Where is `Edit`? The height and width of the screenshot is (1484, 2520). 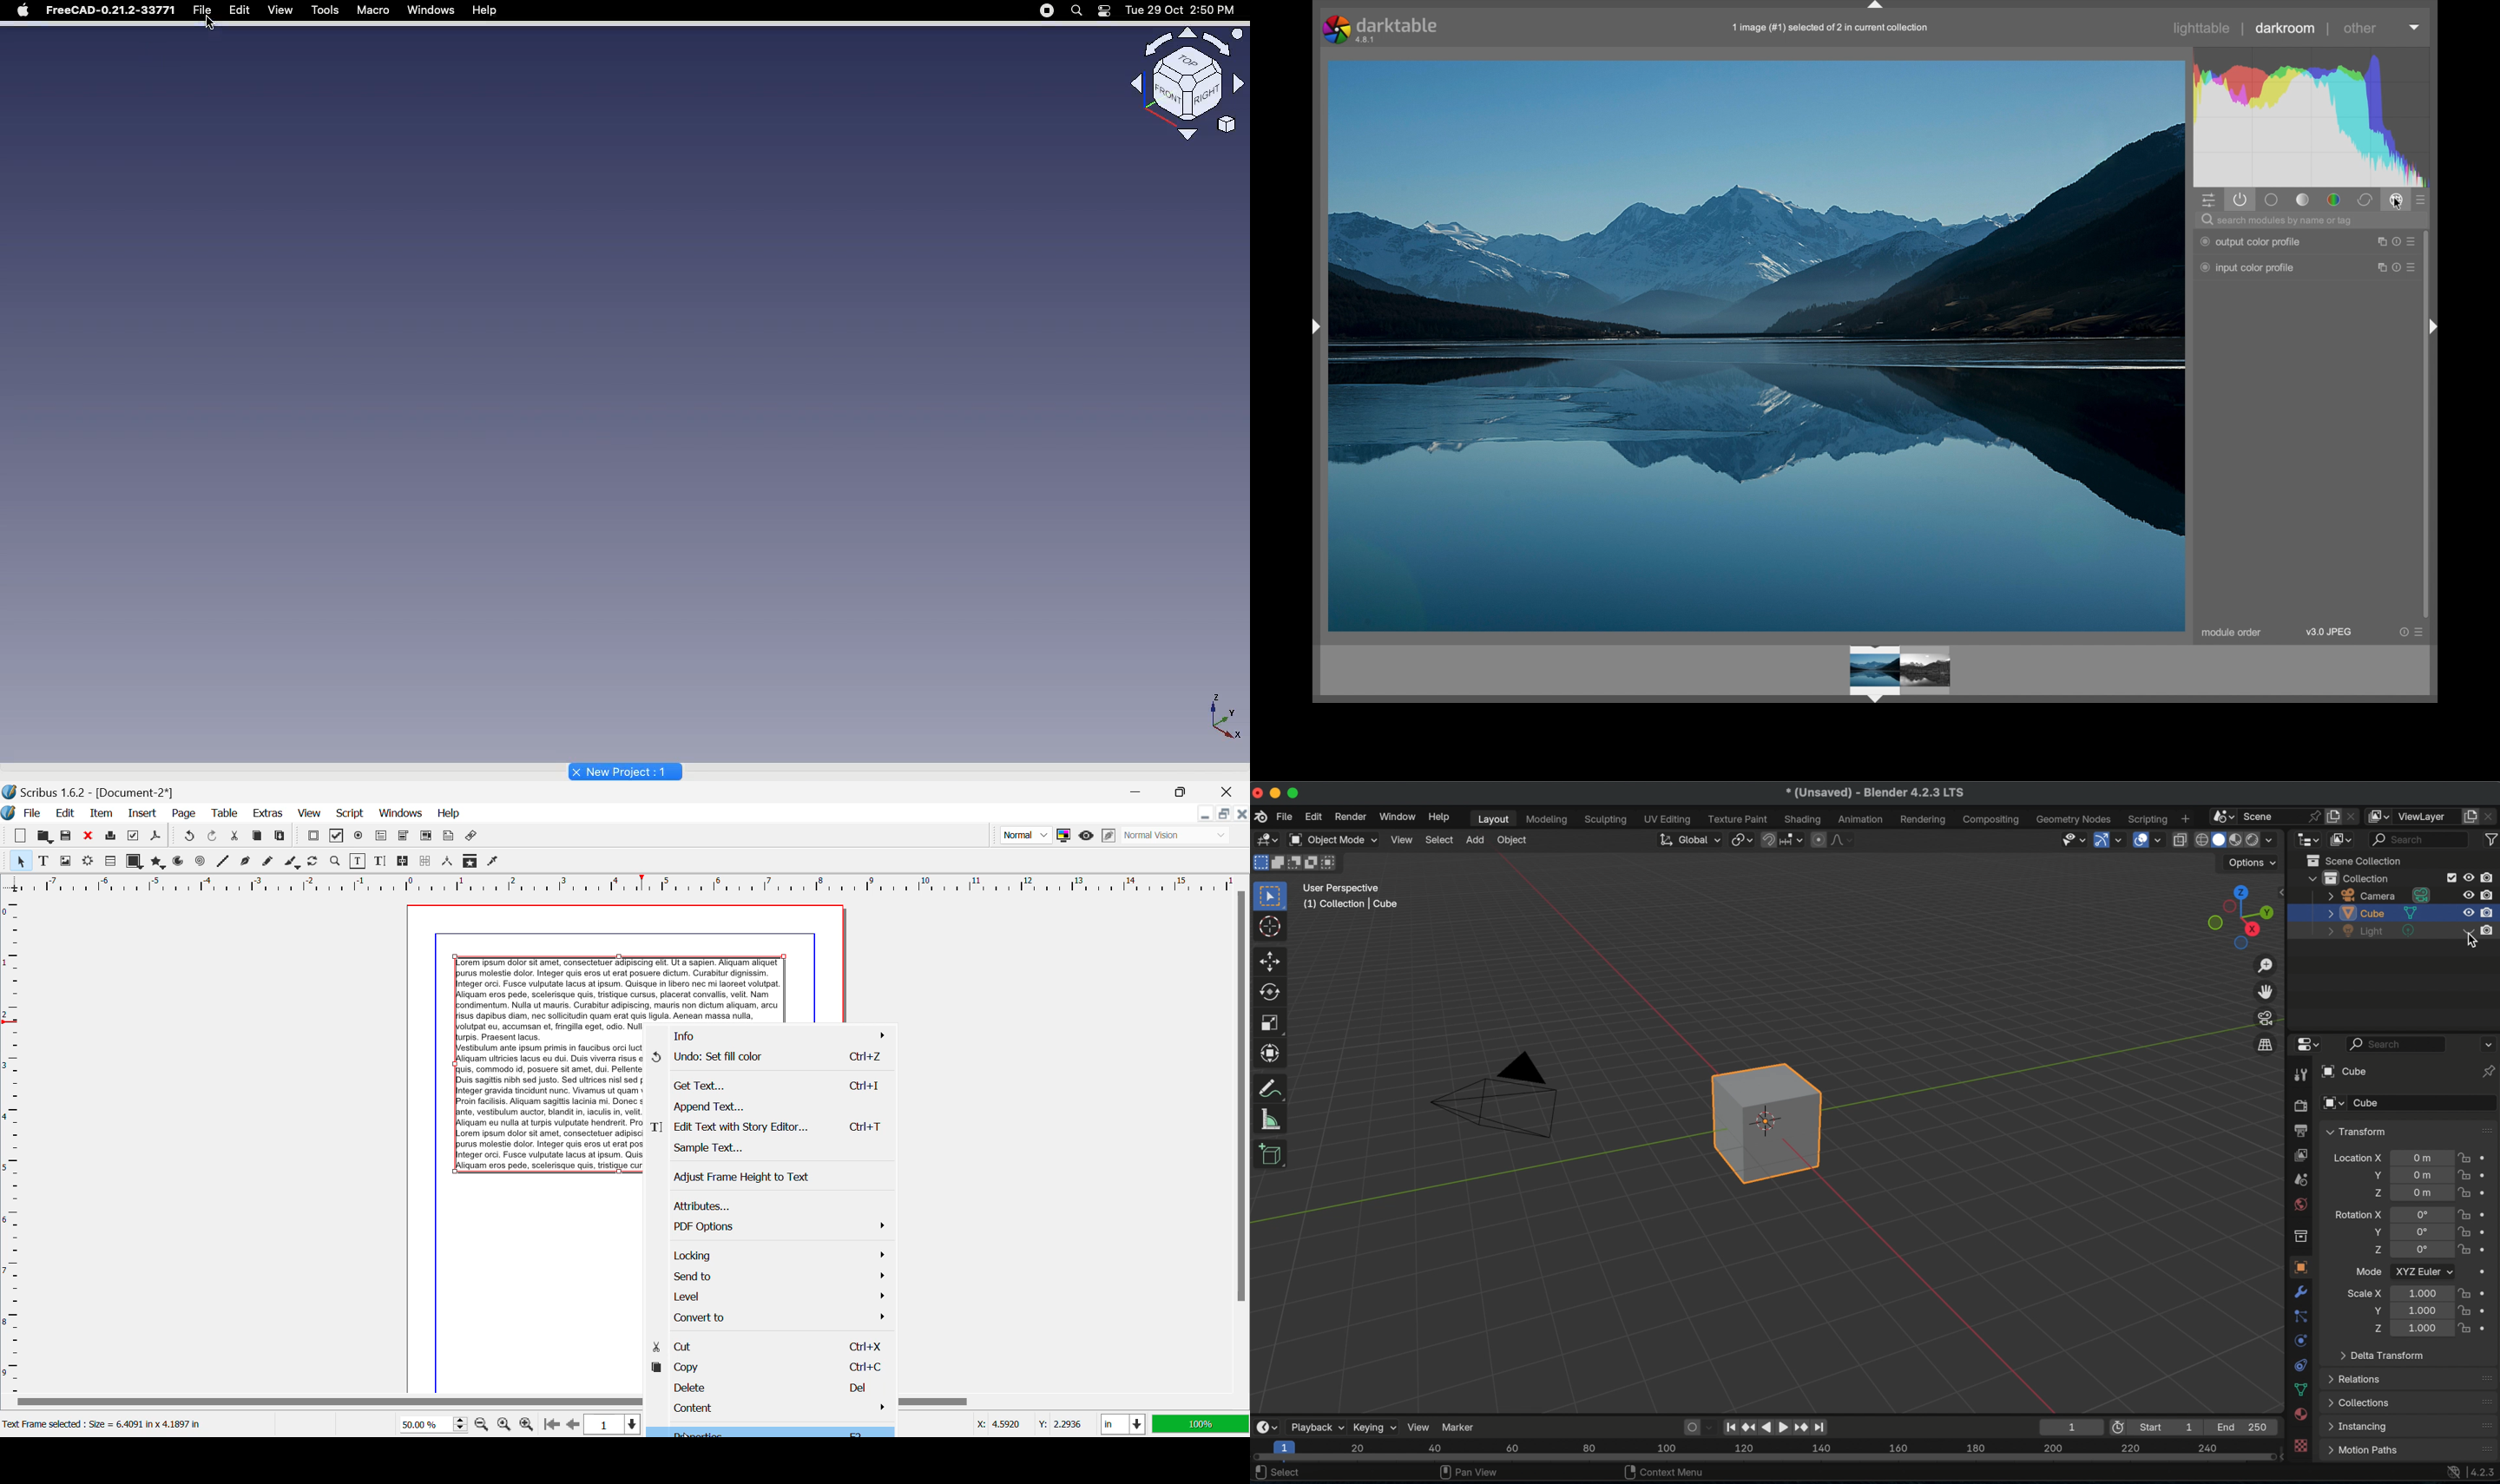 Edit is located at coordinates (244, 10).